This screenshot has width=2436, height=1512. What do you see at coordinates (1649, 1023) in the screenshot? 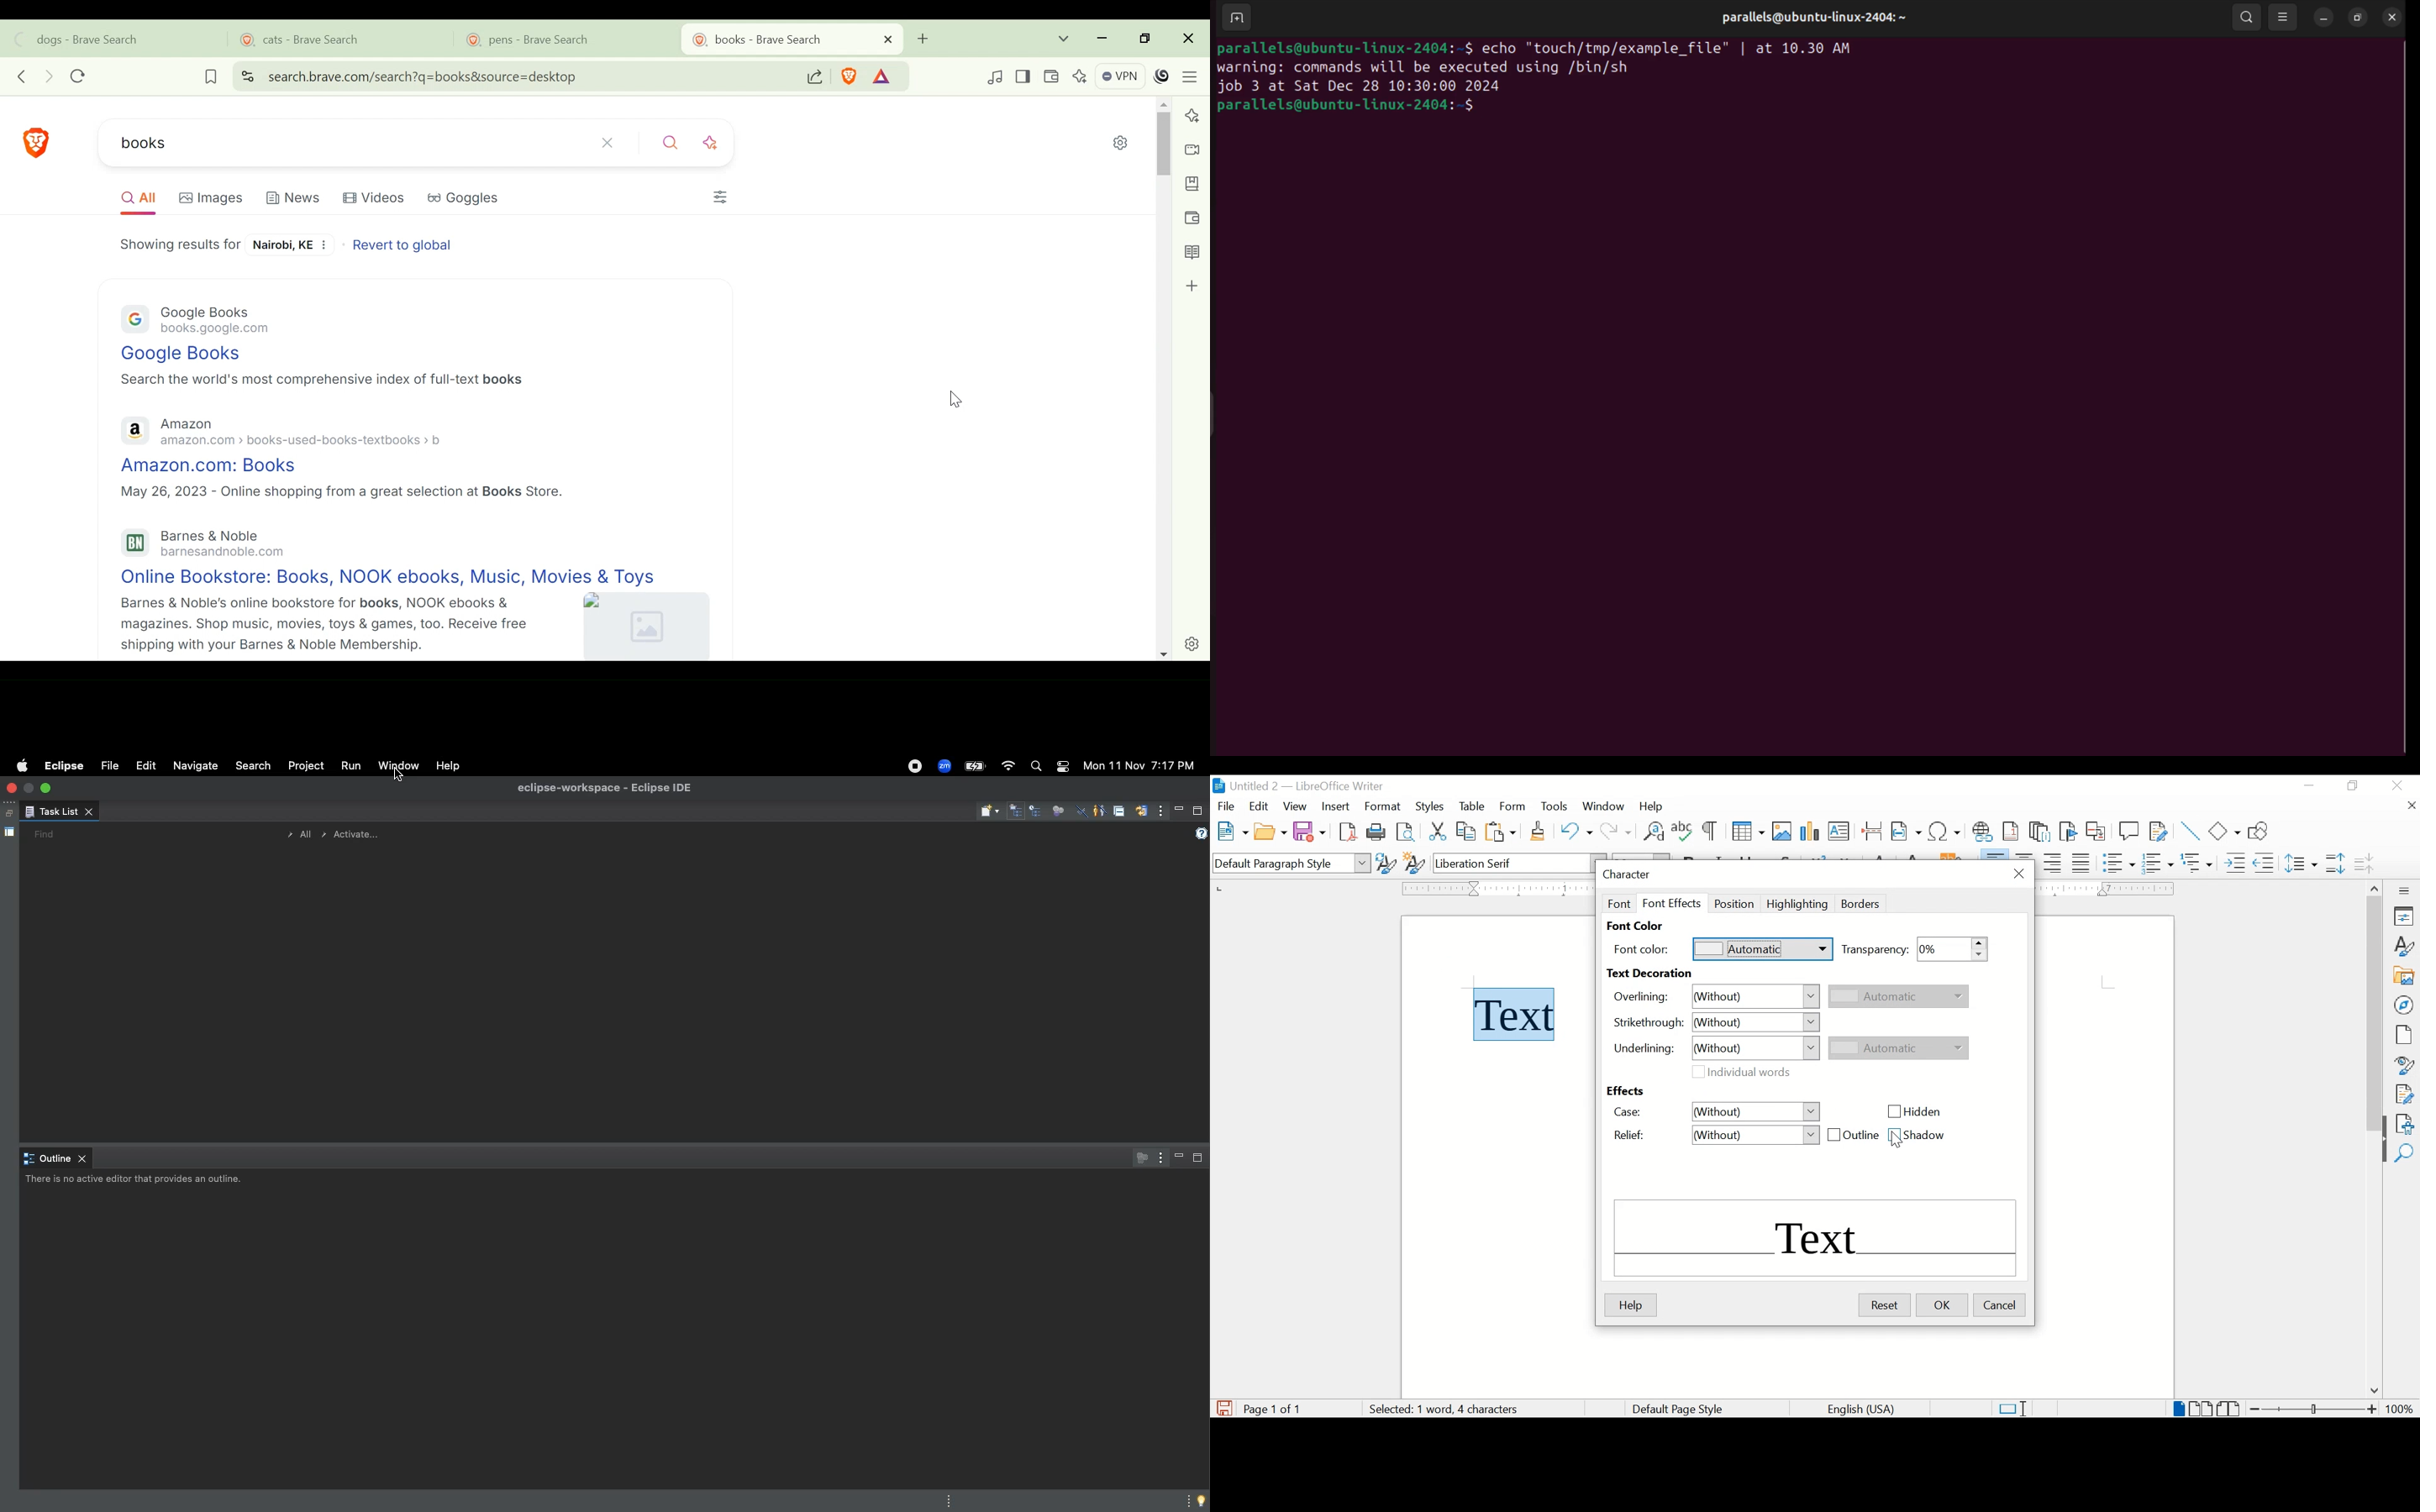
I see `strrikethrough` at bounding box center [1649, 1023].